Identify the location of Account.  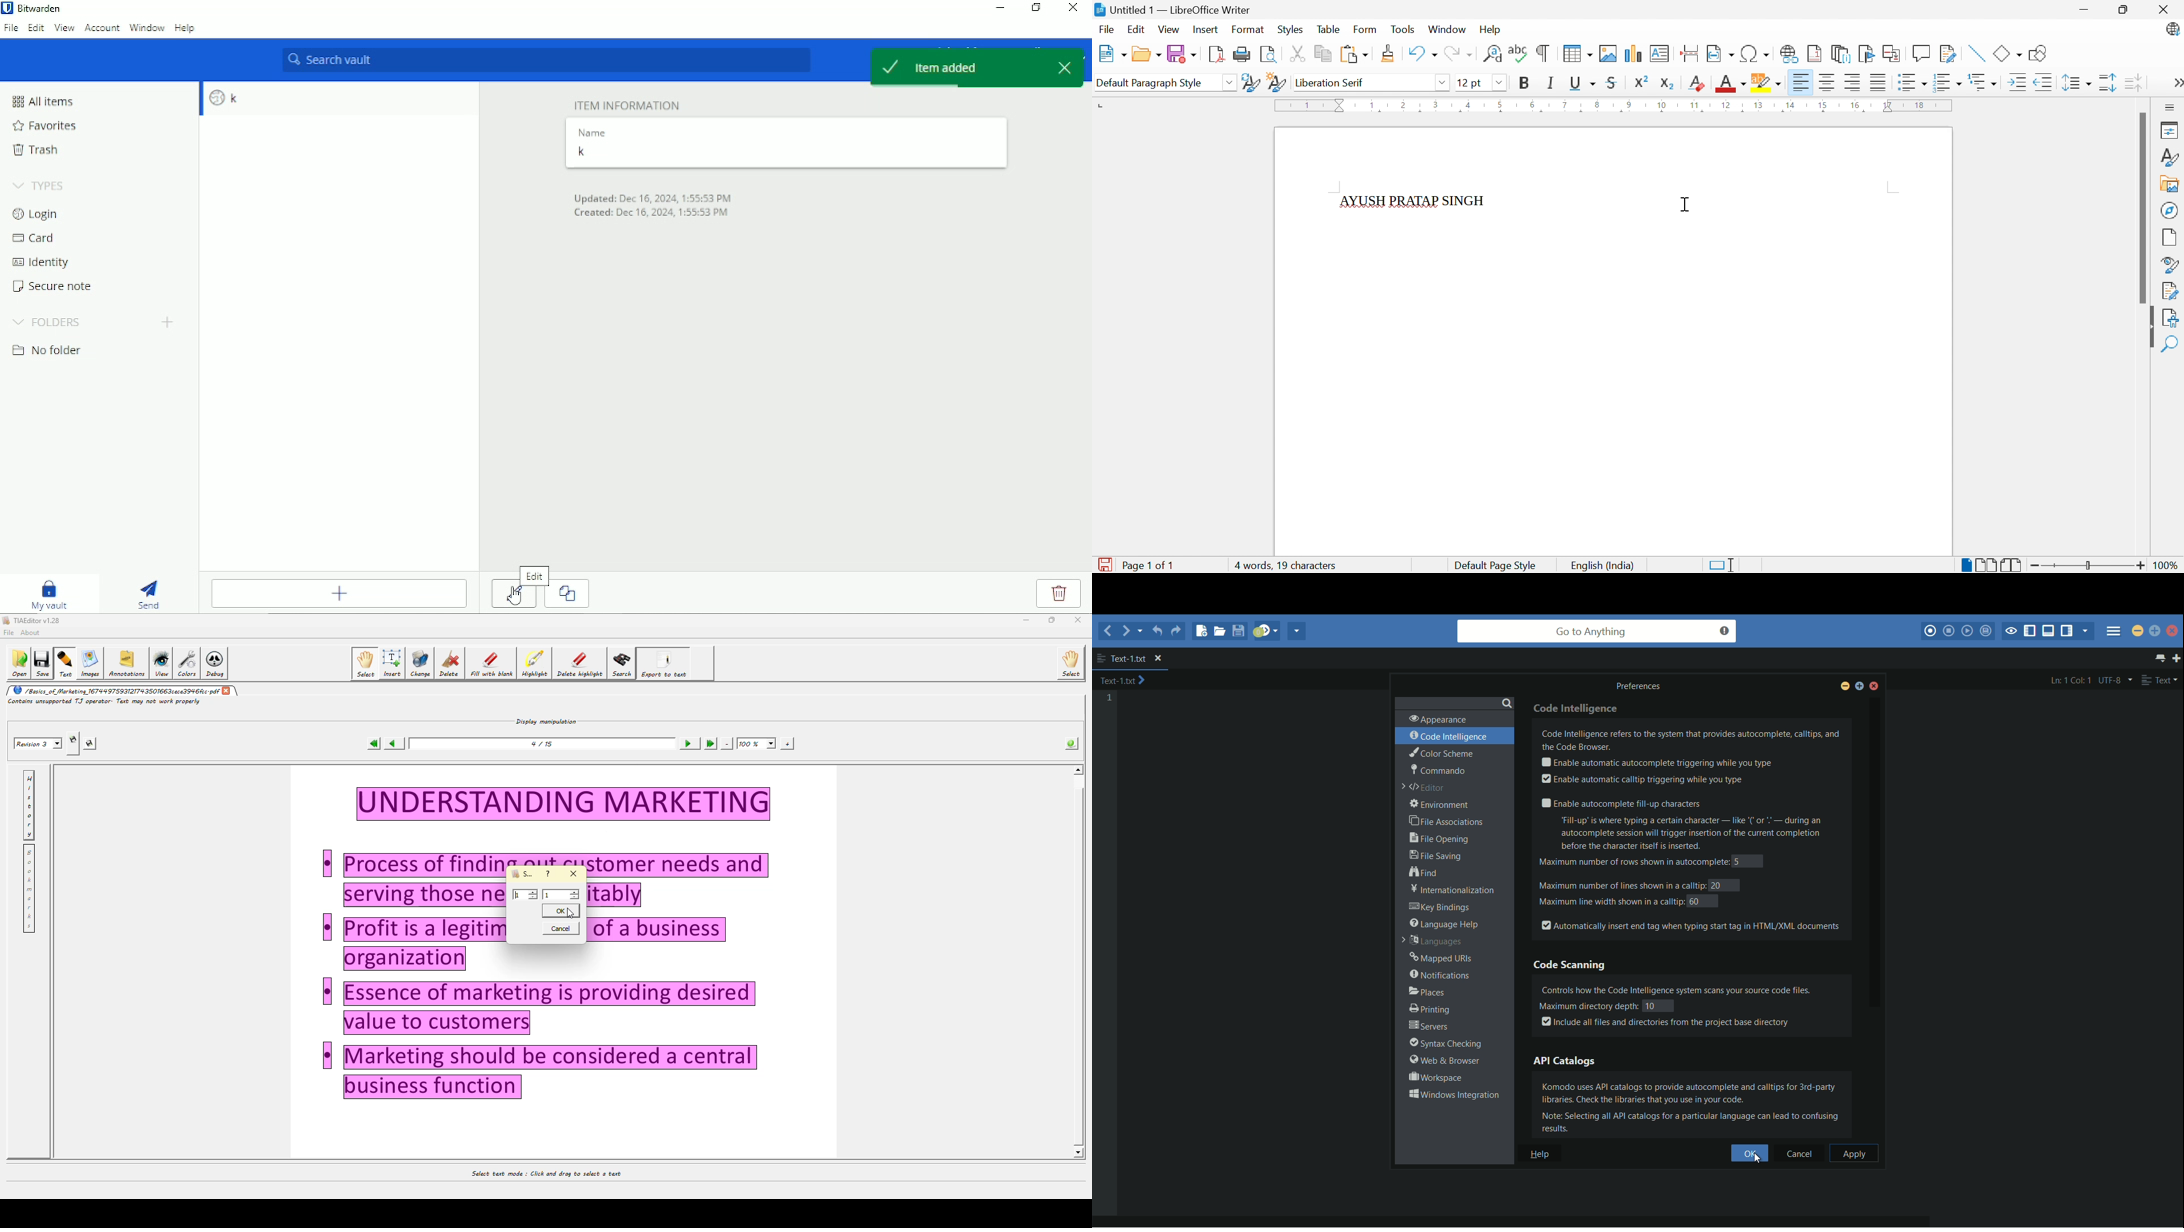
(101, 29).